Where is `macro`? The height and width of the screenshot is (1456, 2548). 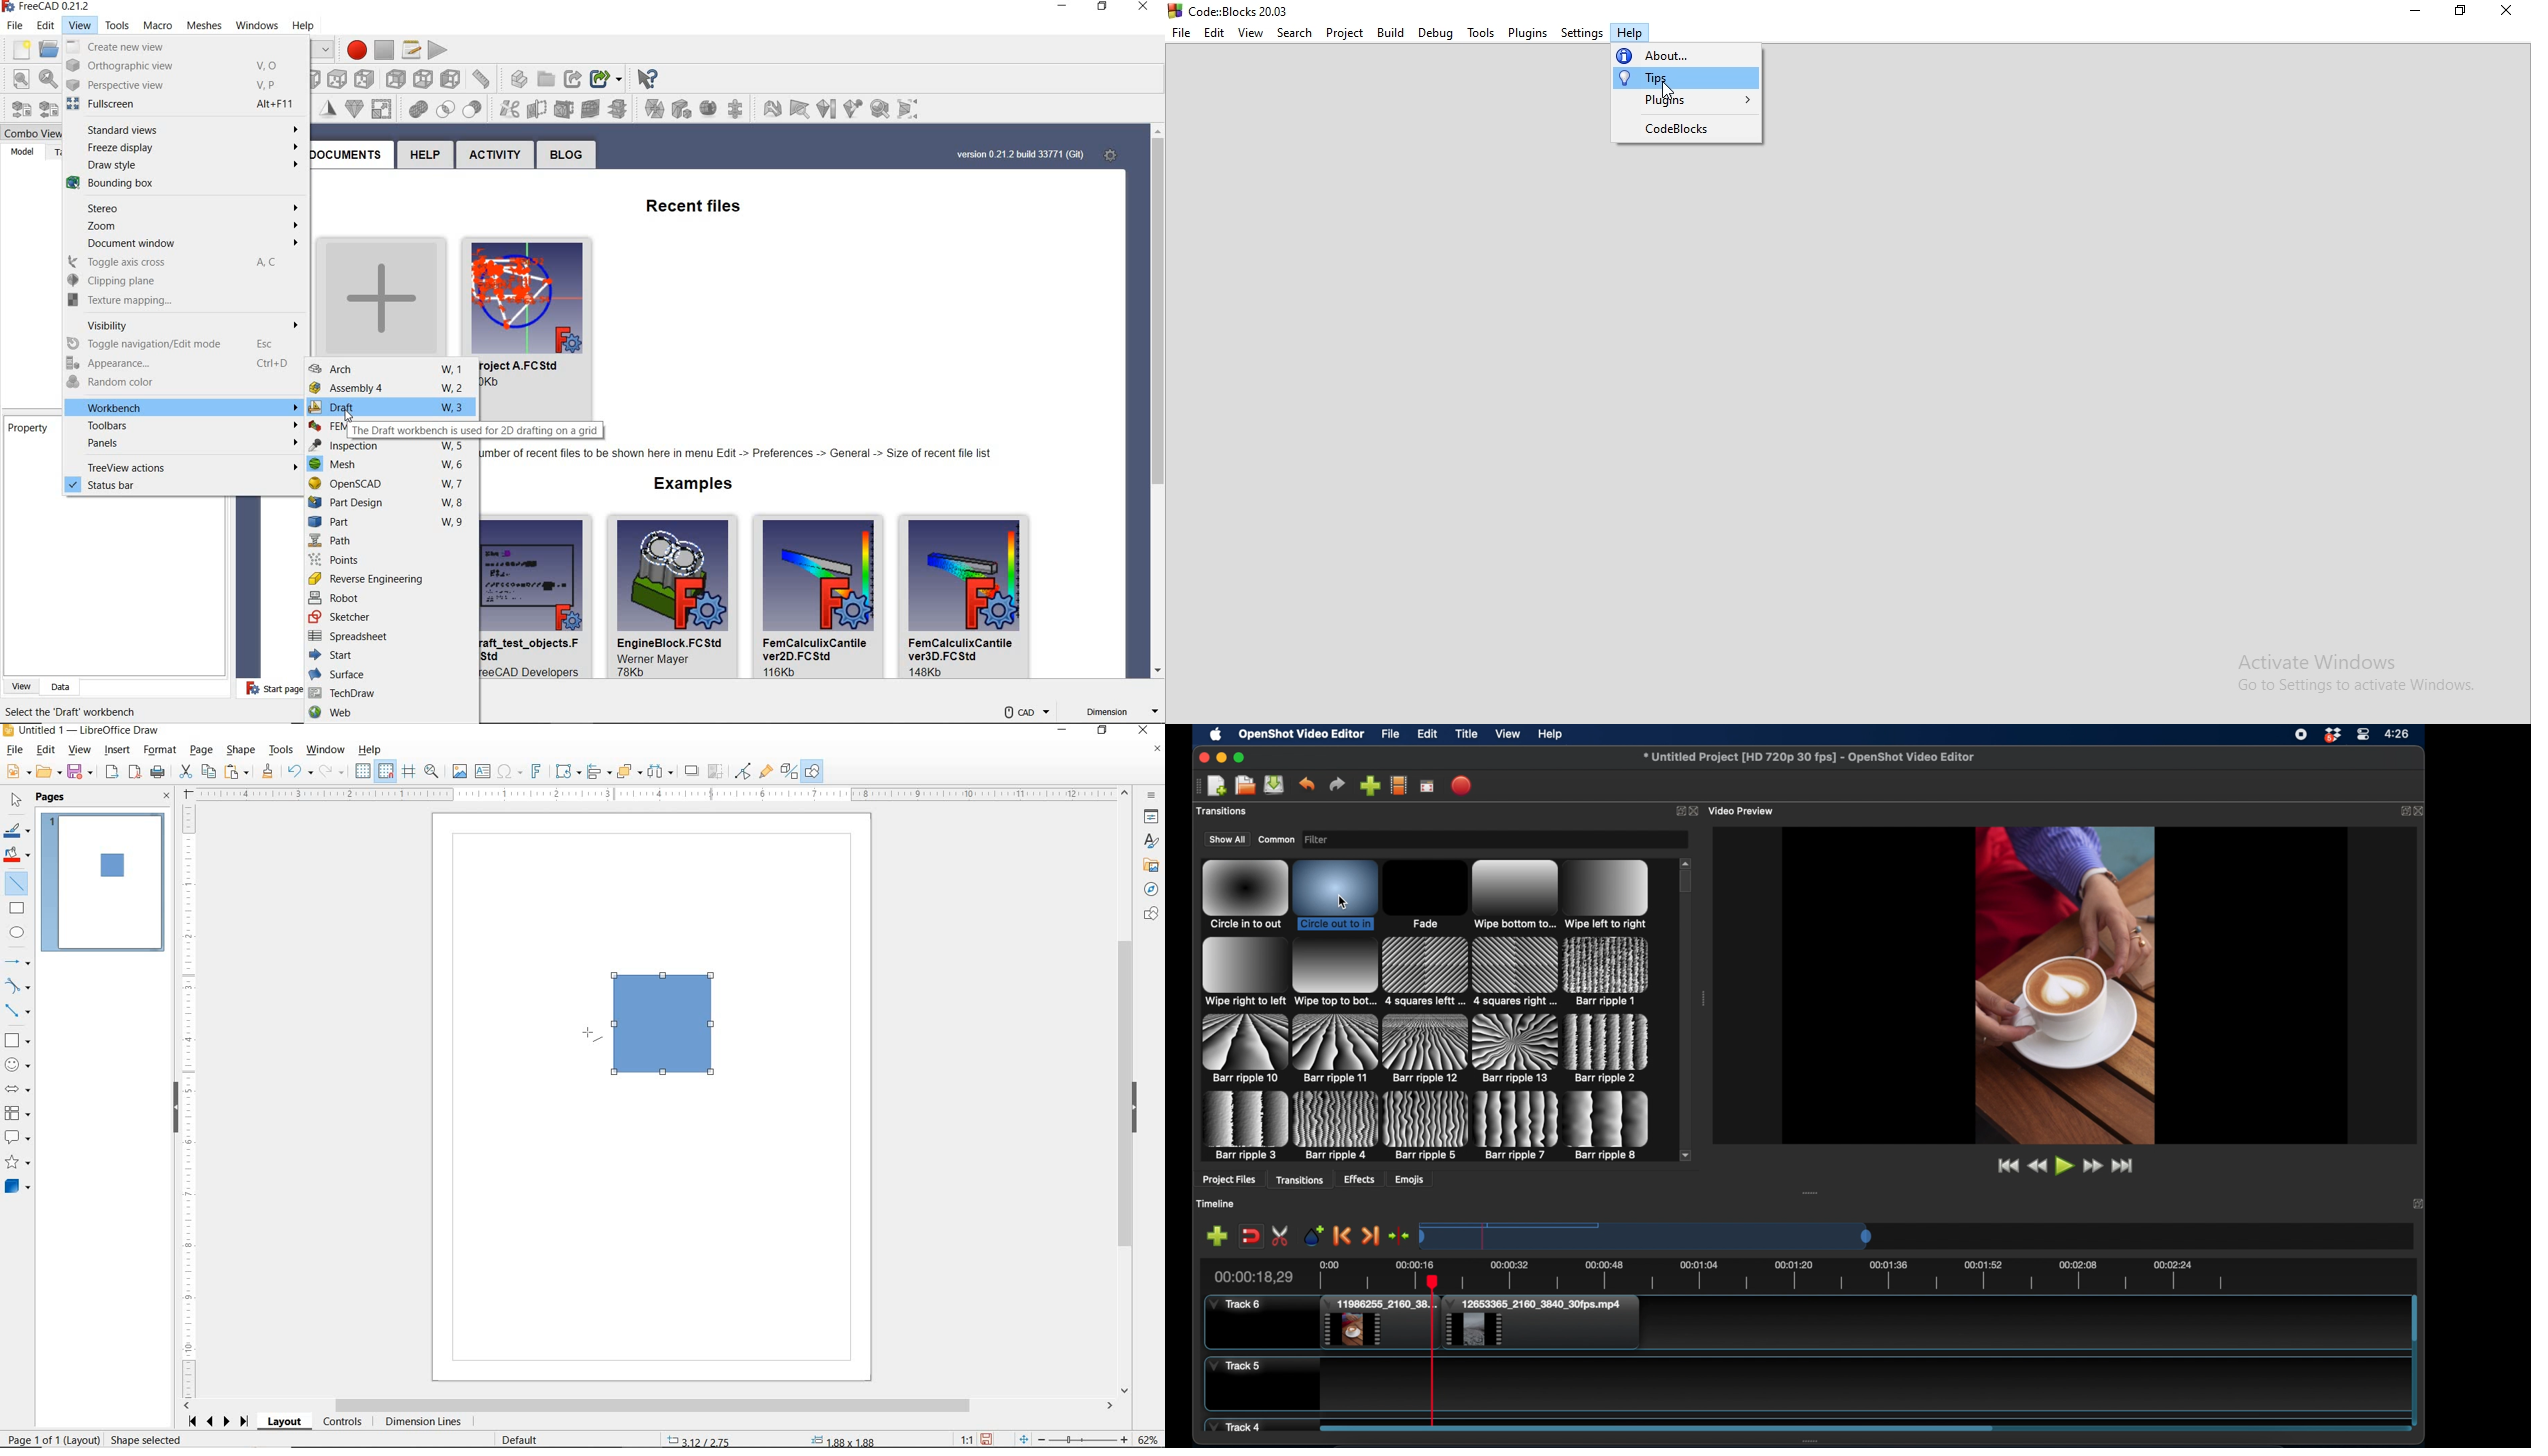 macro is located at coordinates (154, 26).